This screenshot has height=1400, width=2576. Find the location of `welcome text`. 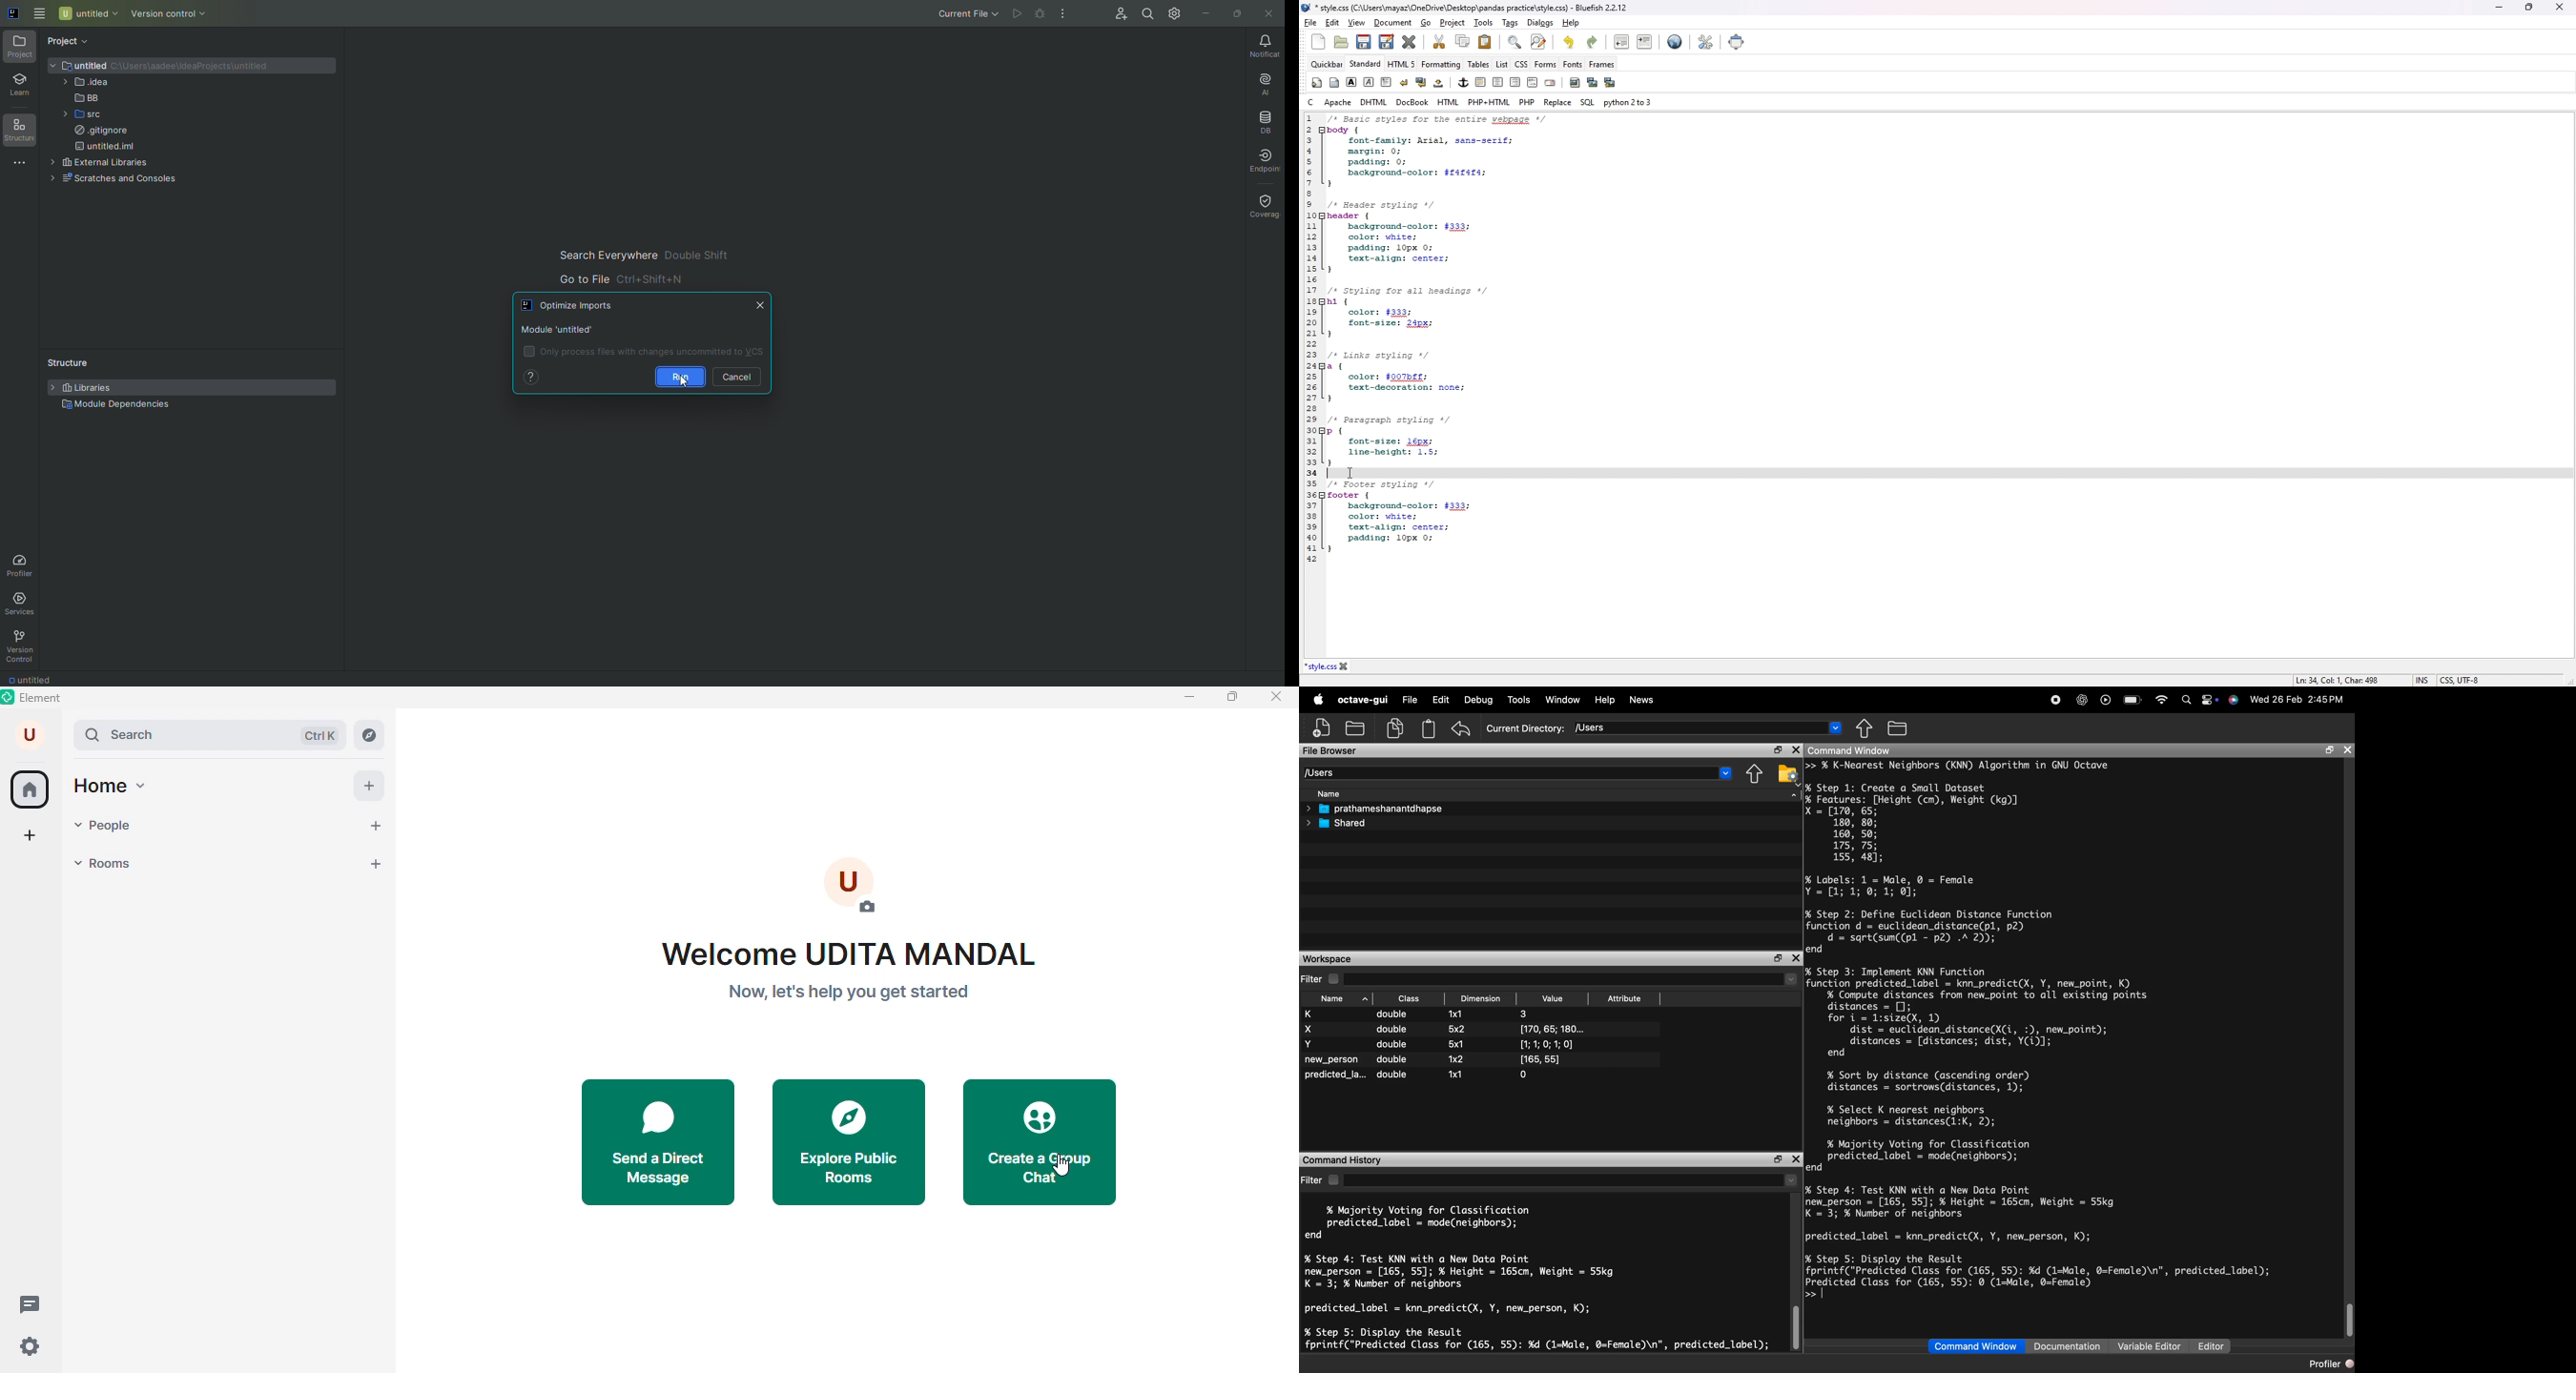

welcome text is located at coordinates (855, 973).